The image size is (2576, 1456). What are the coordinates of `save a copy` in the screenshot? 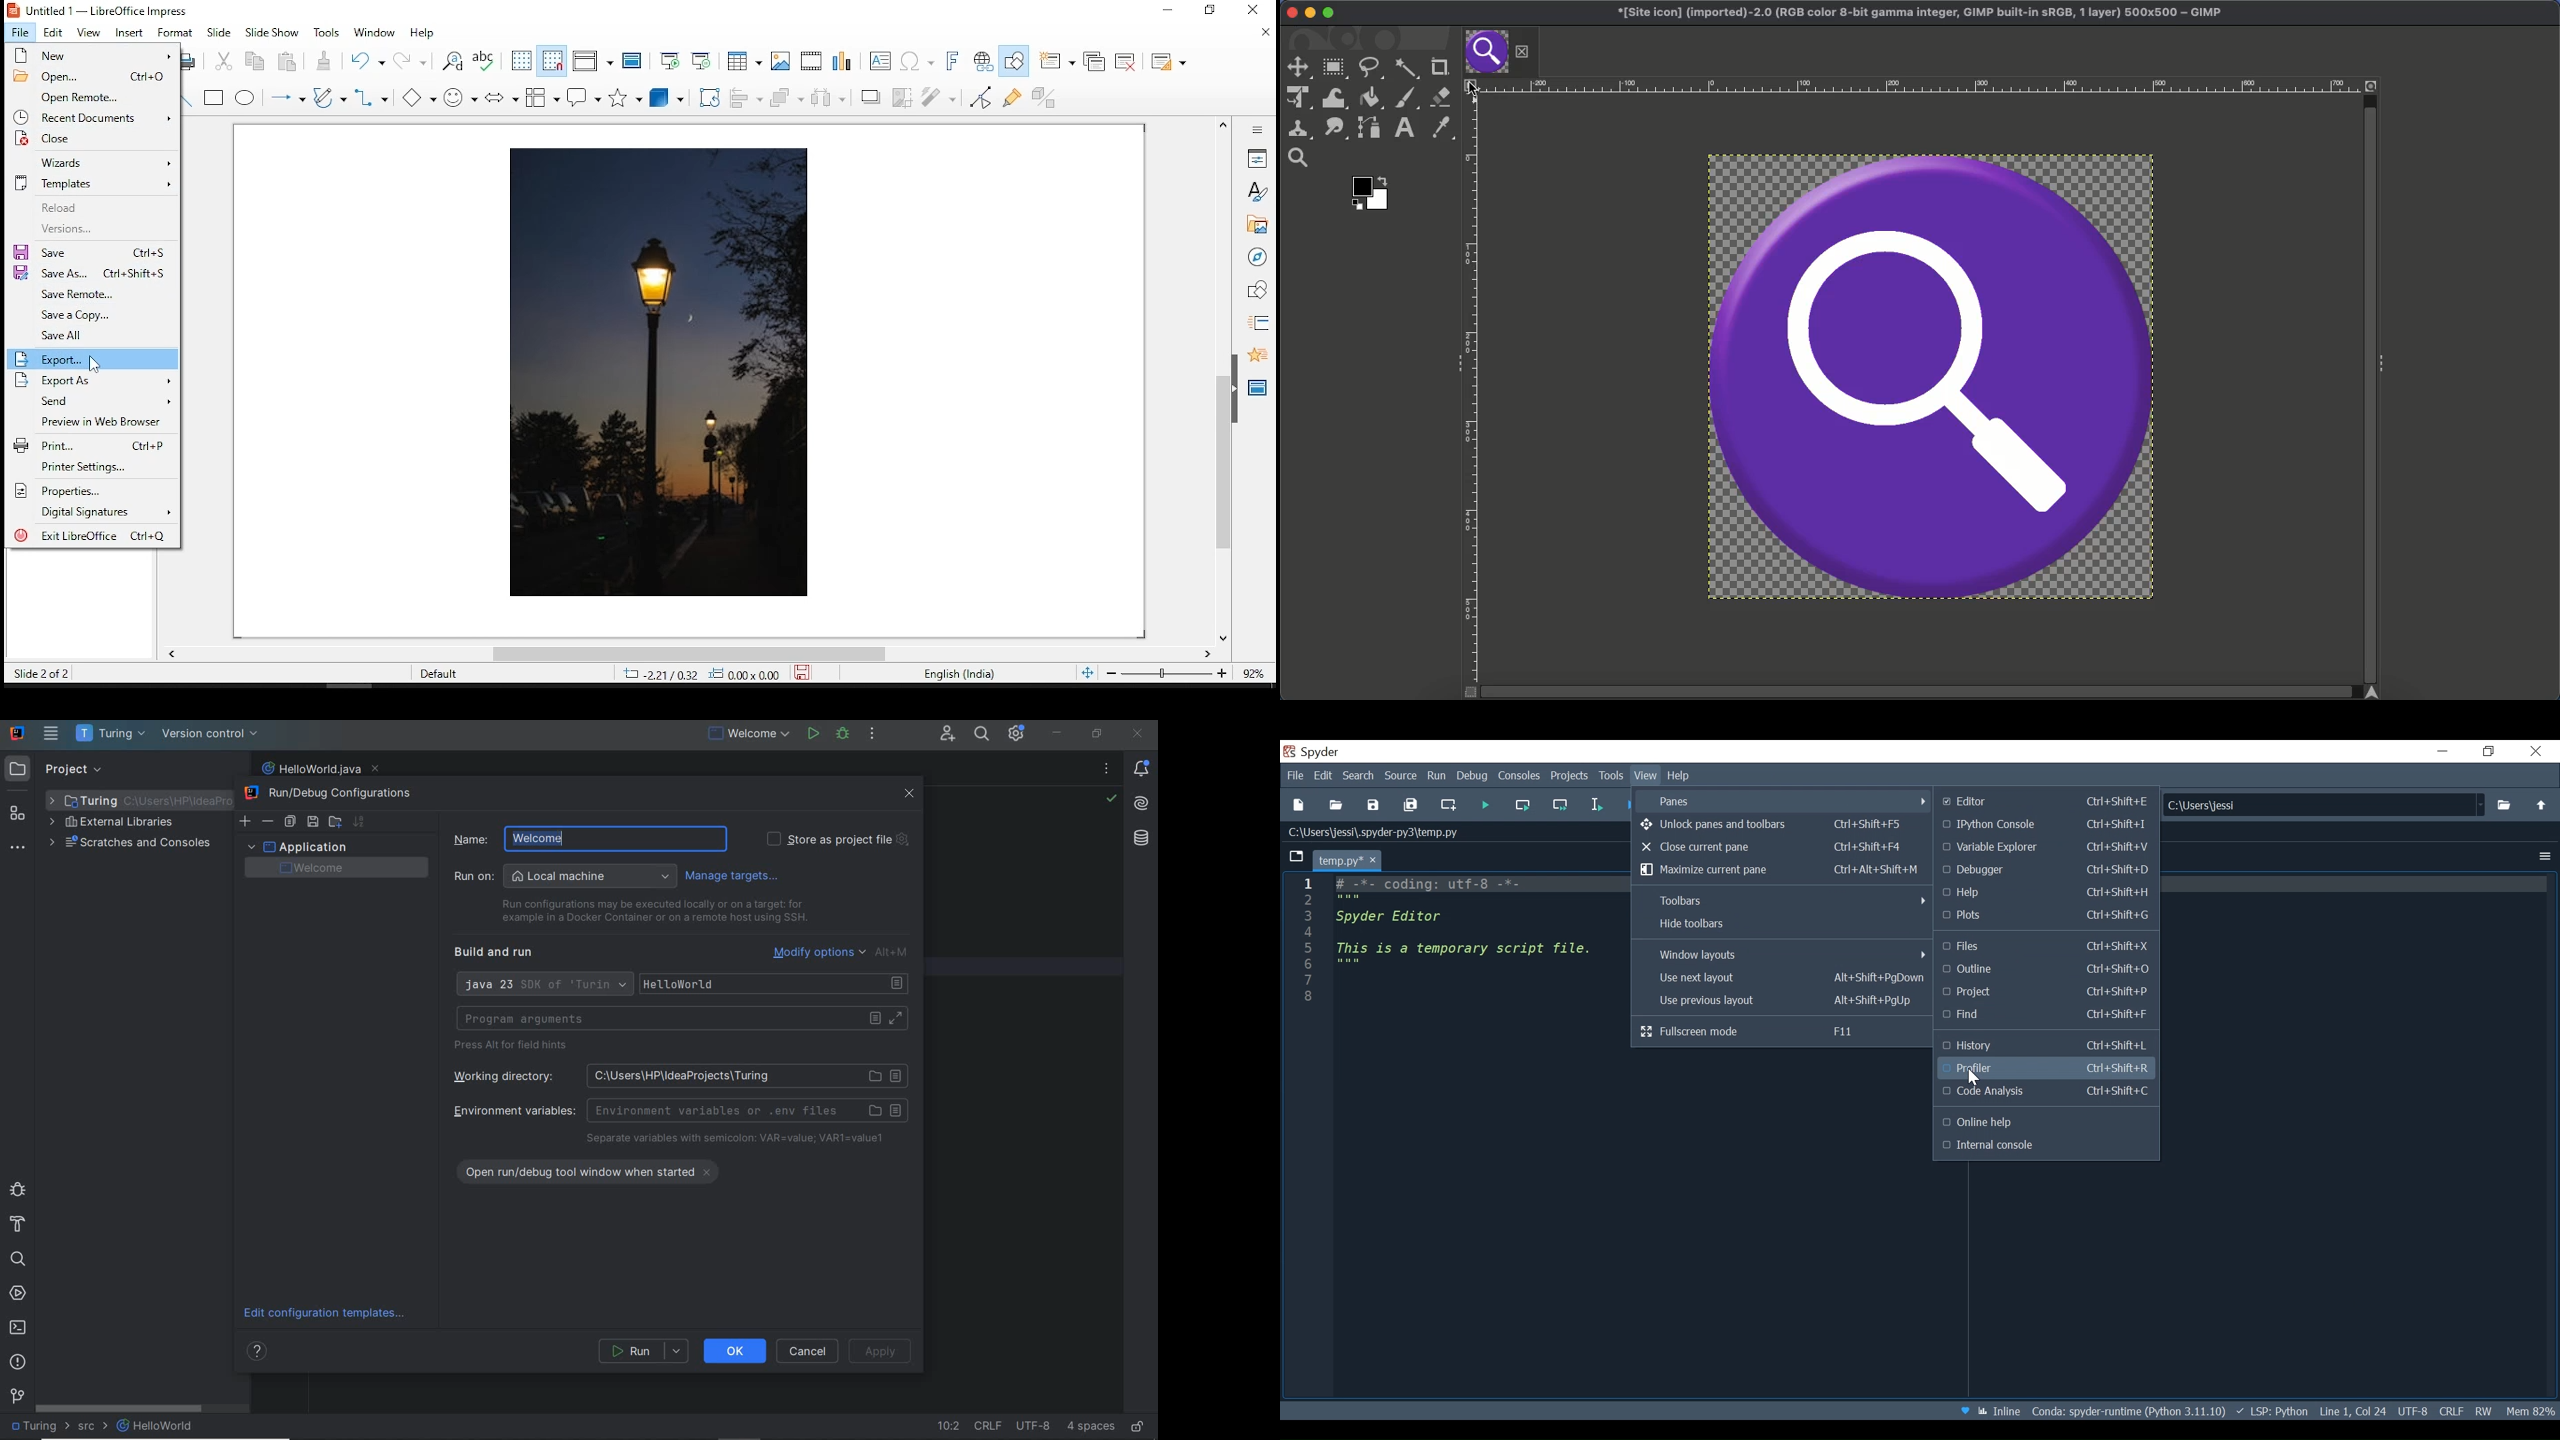 It's located at (94, 315).